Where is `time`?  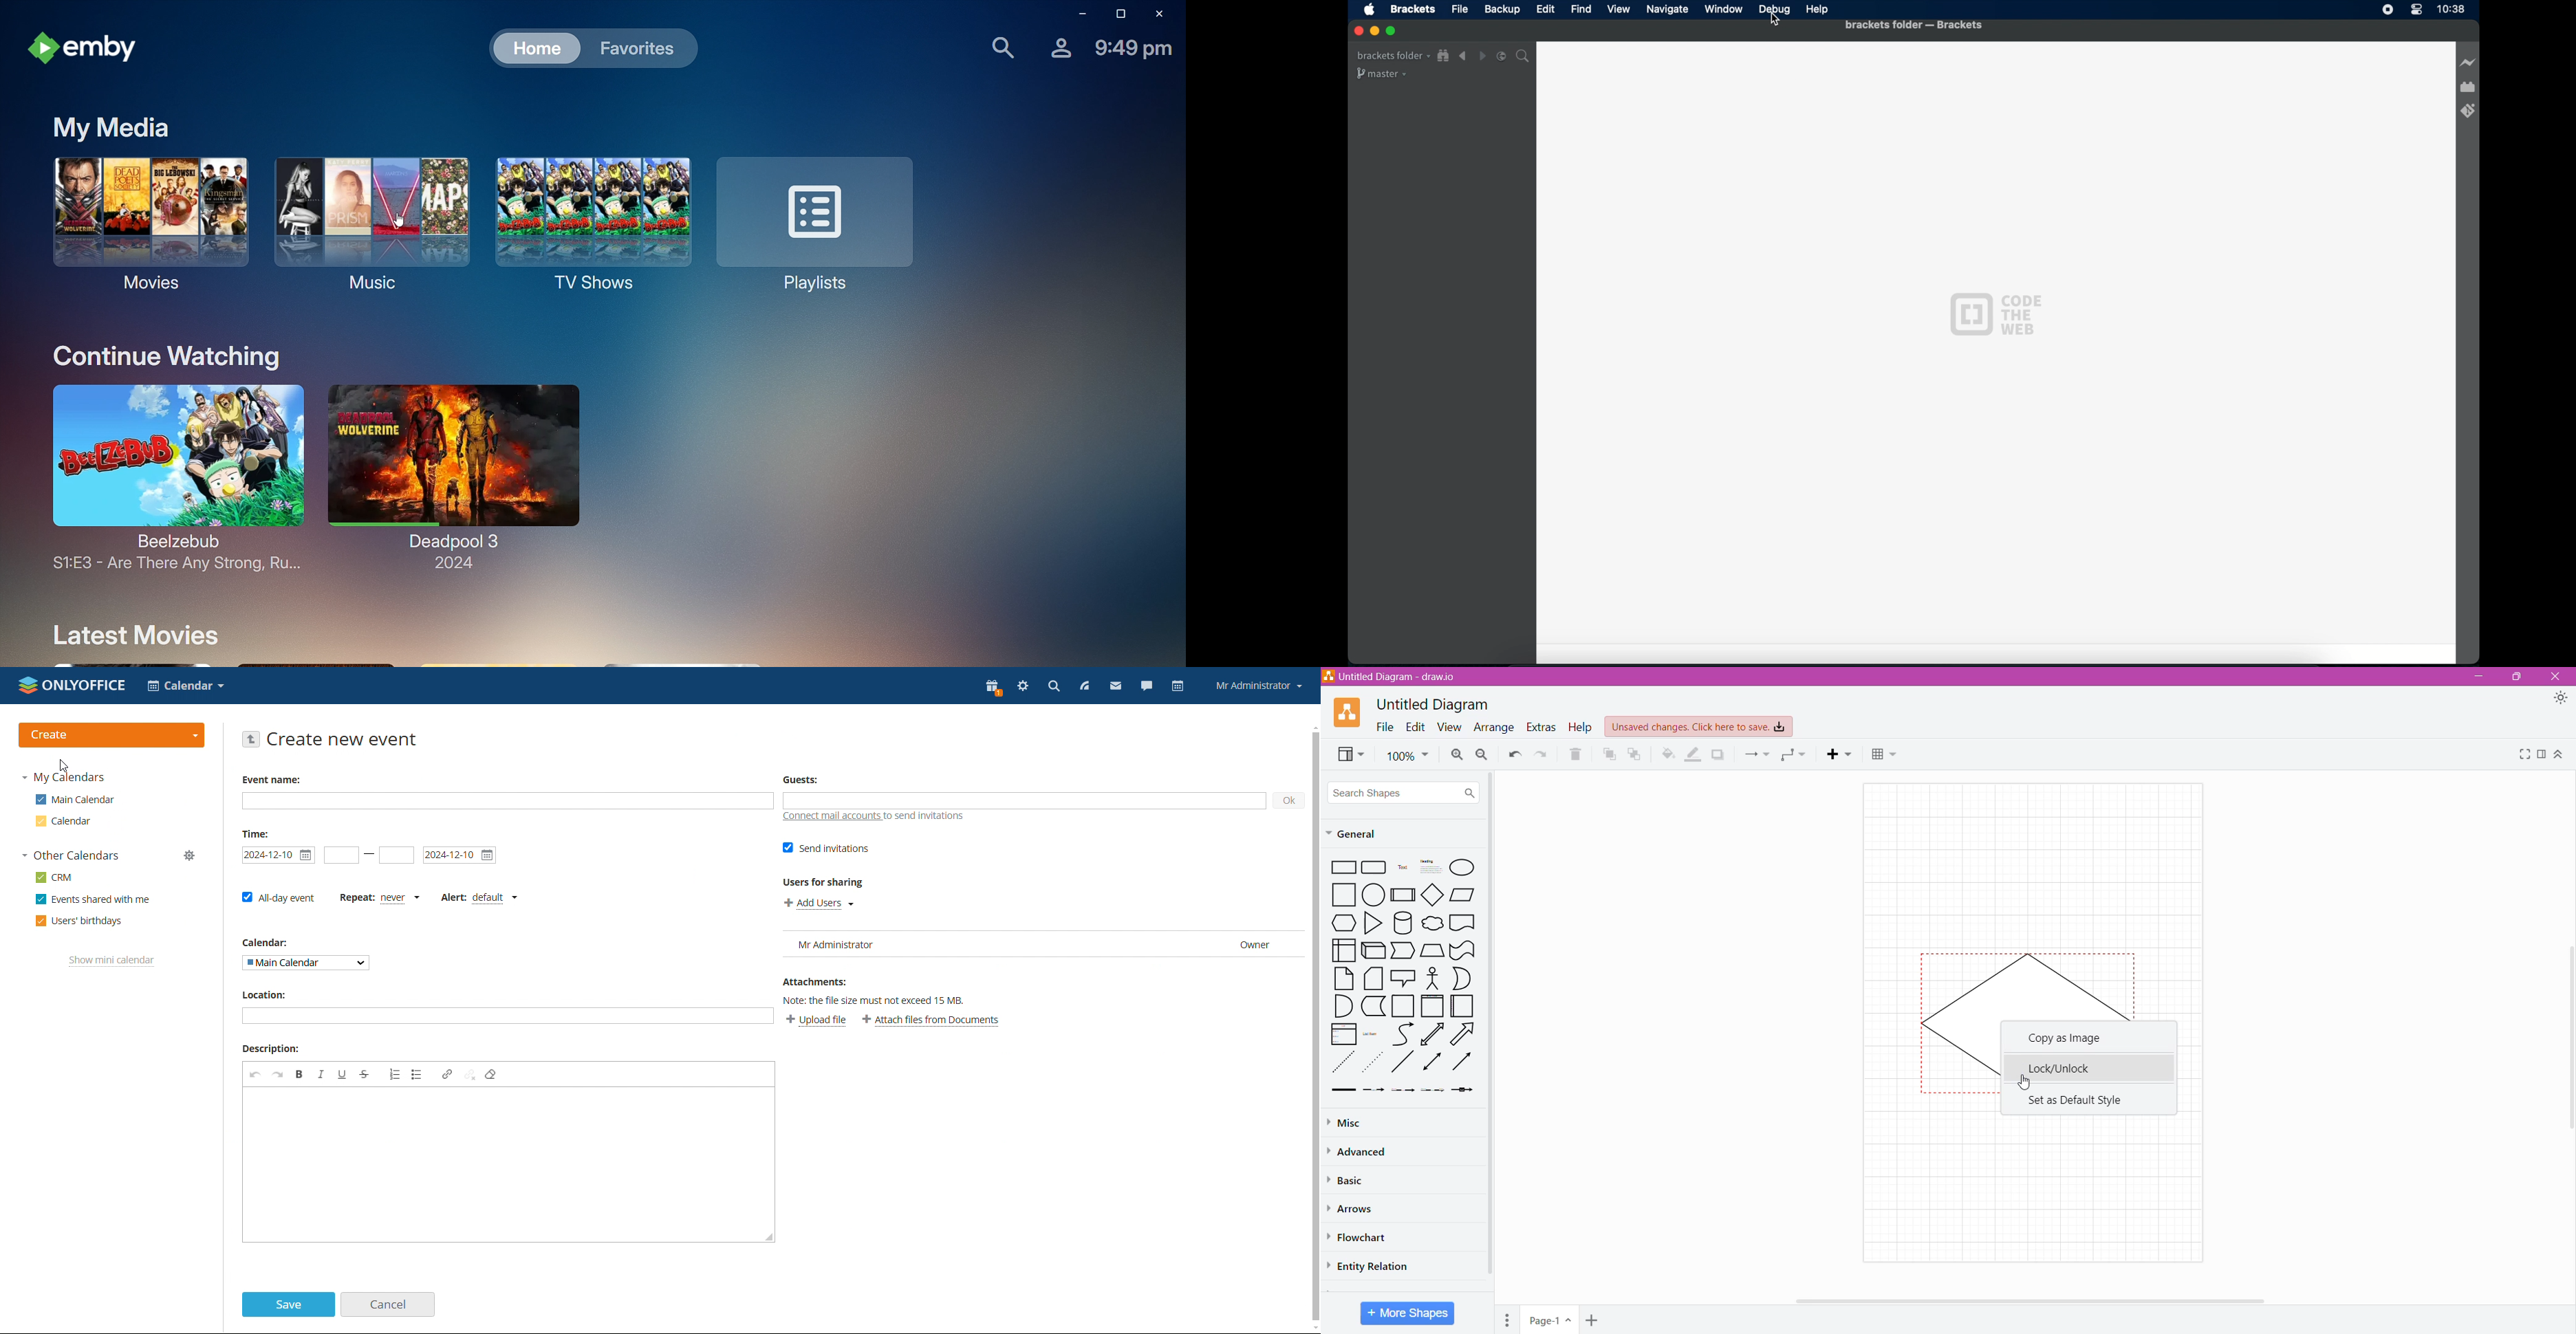
time is located at coordinates (2451, 9).